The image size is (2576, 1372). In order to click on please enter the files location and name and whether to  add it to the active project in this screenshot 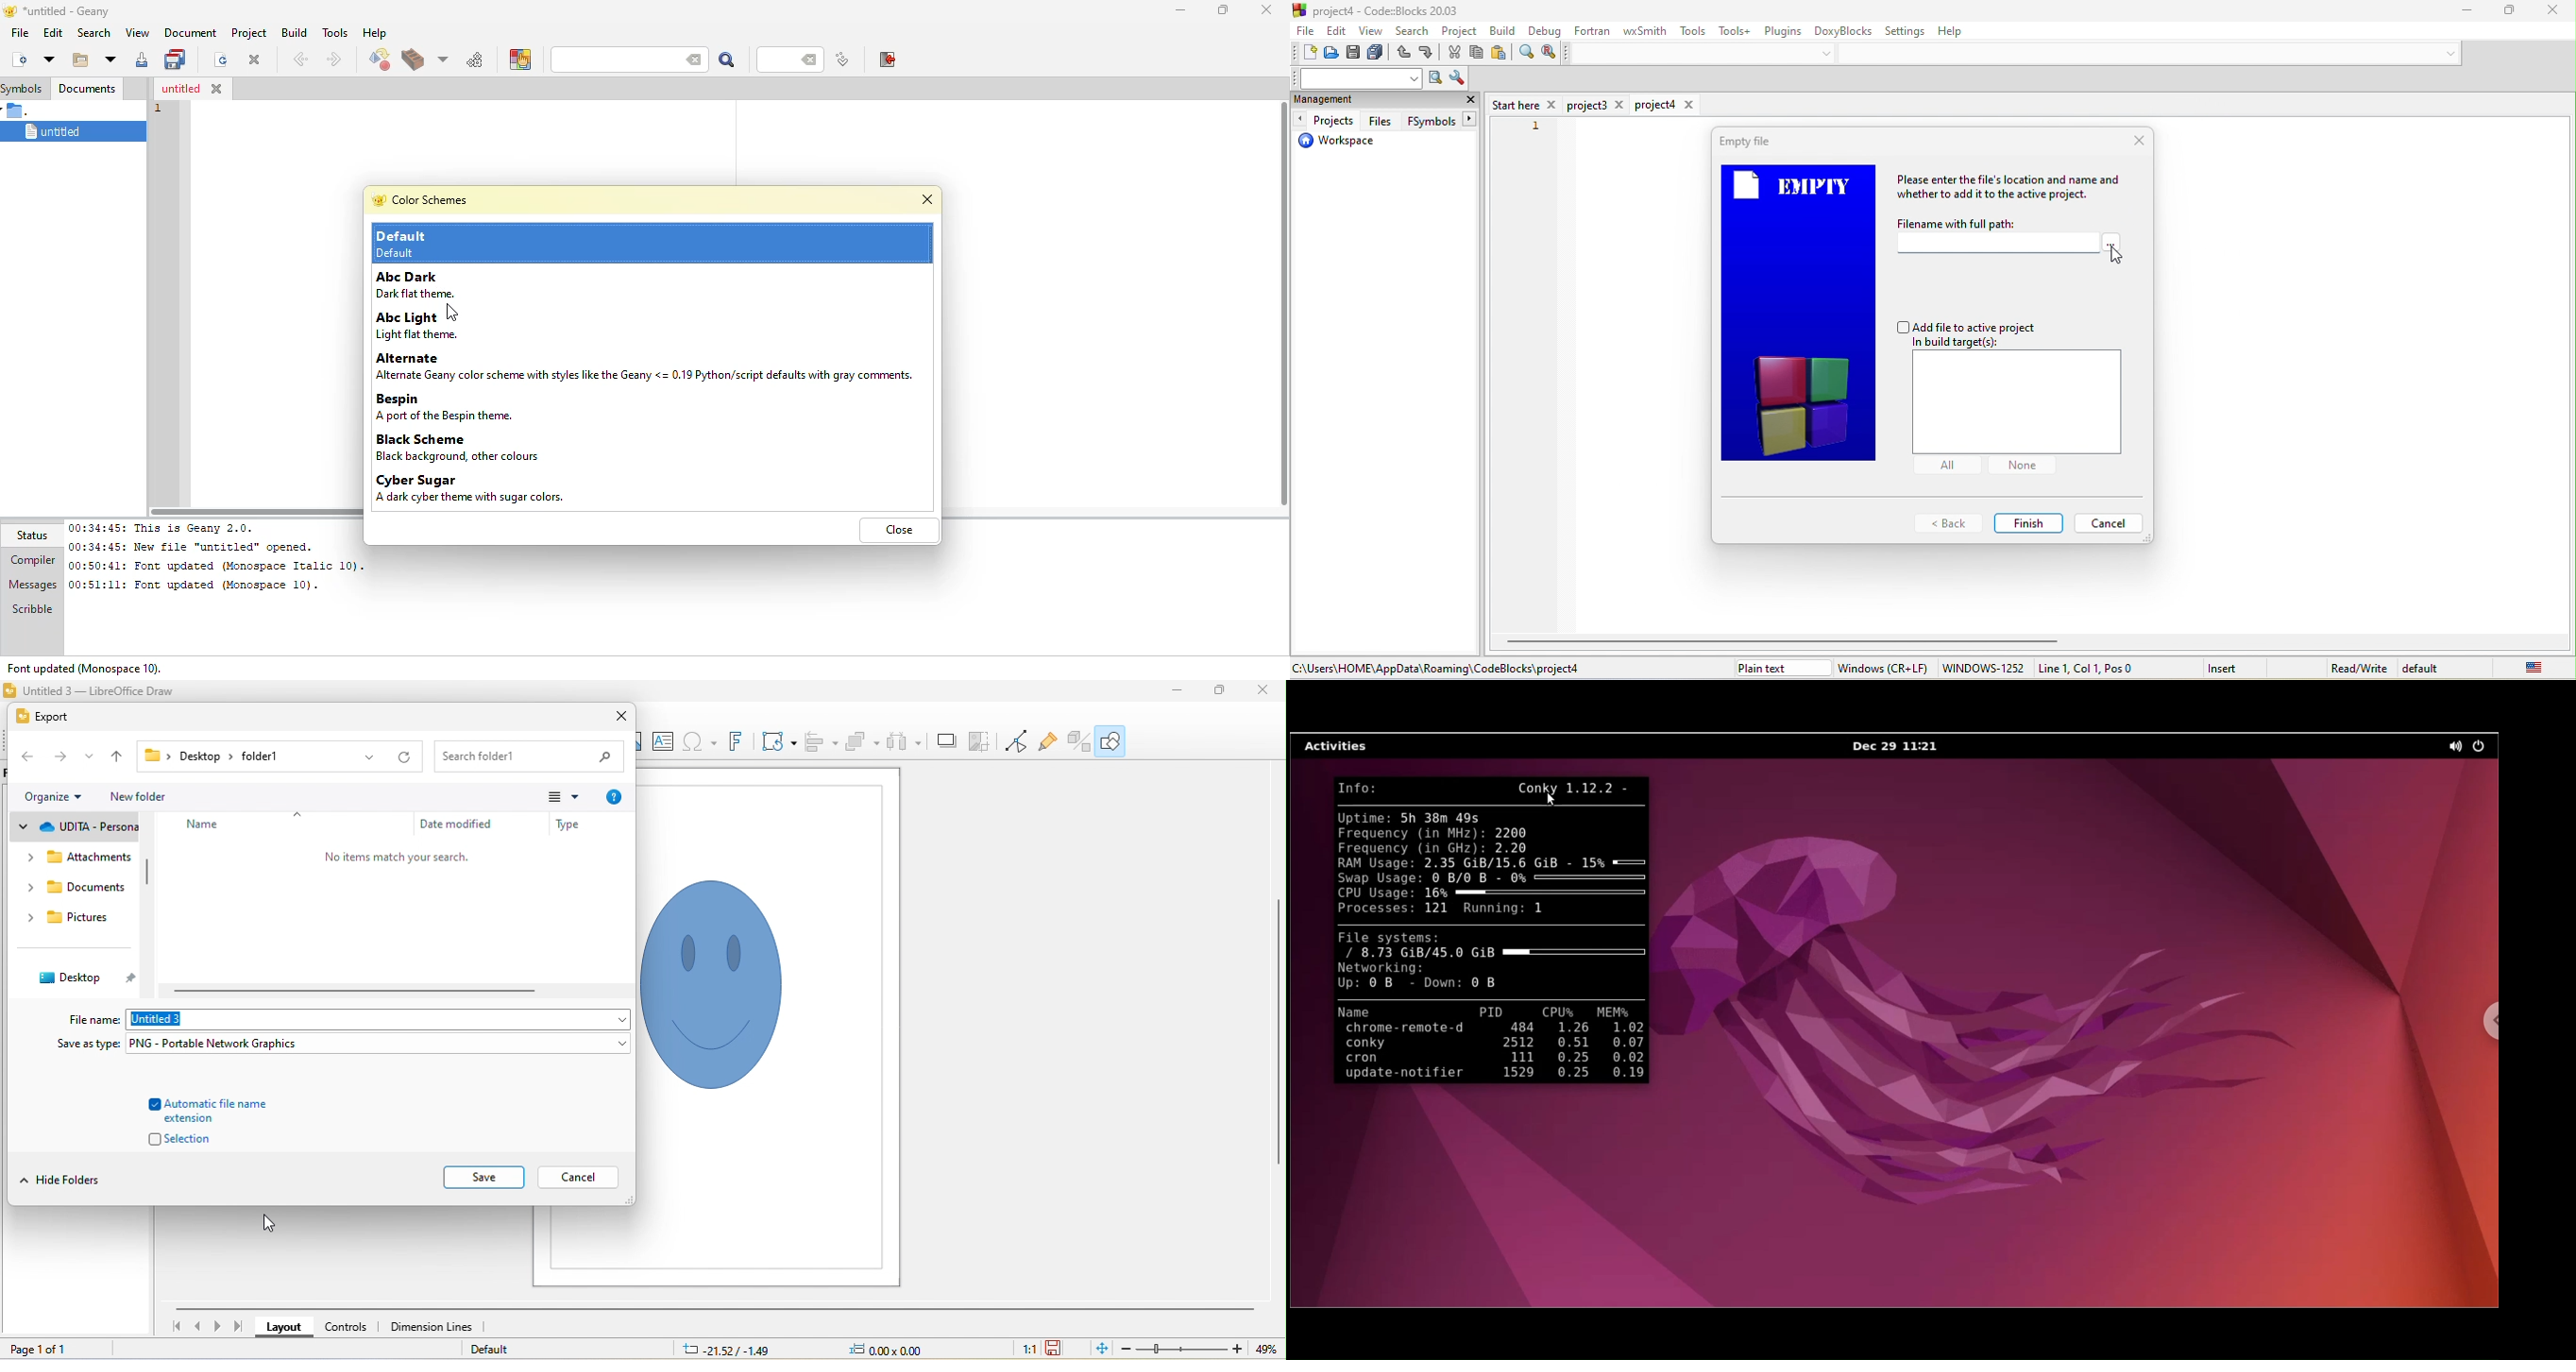, I will do `click(2013, 188)`.